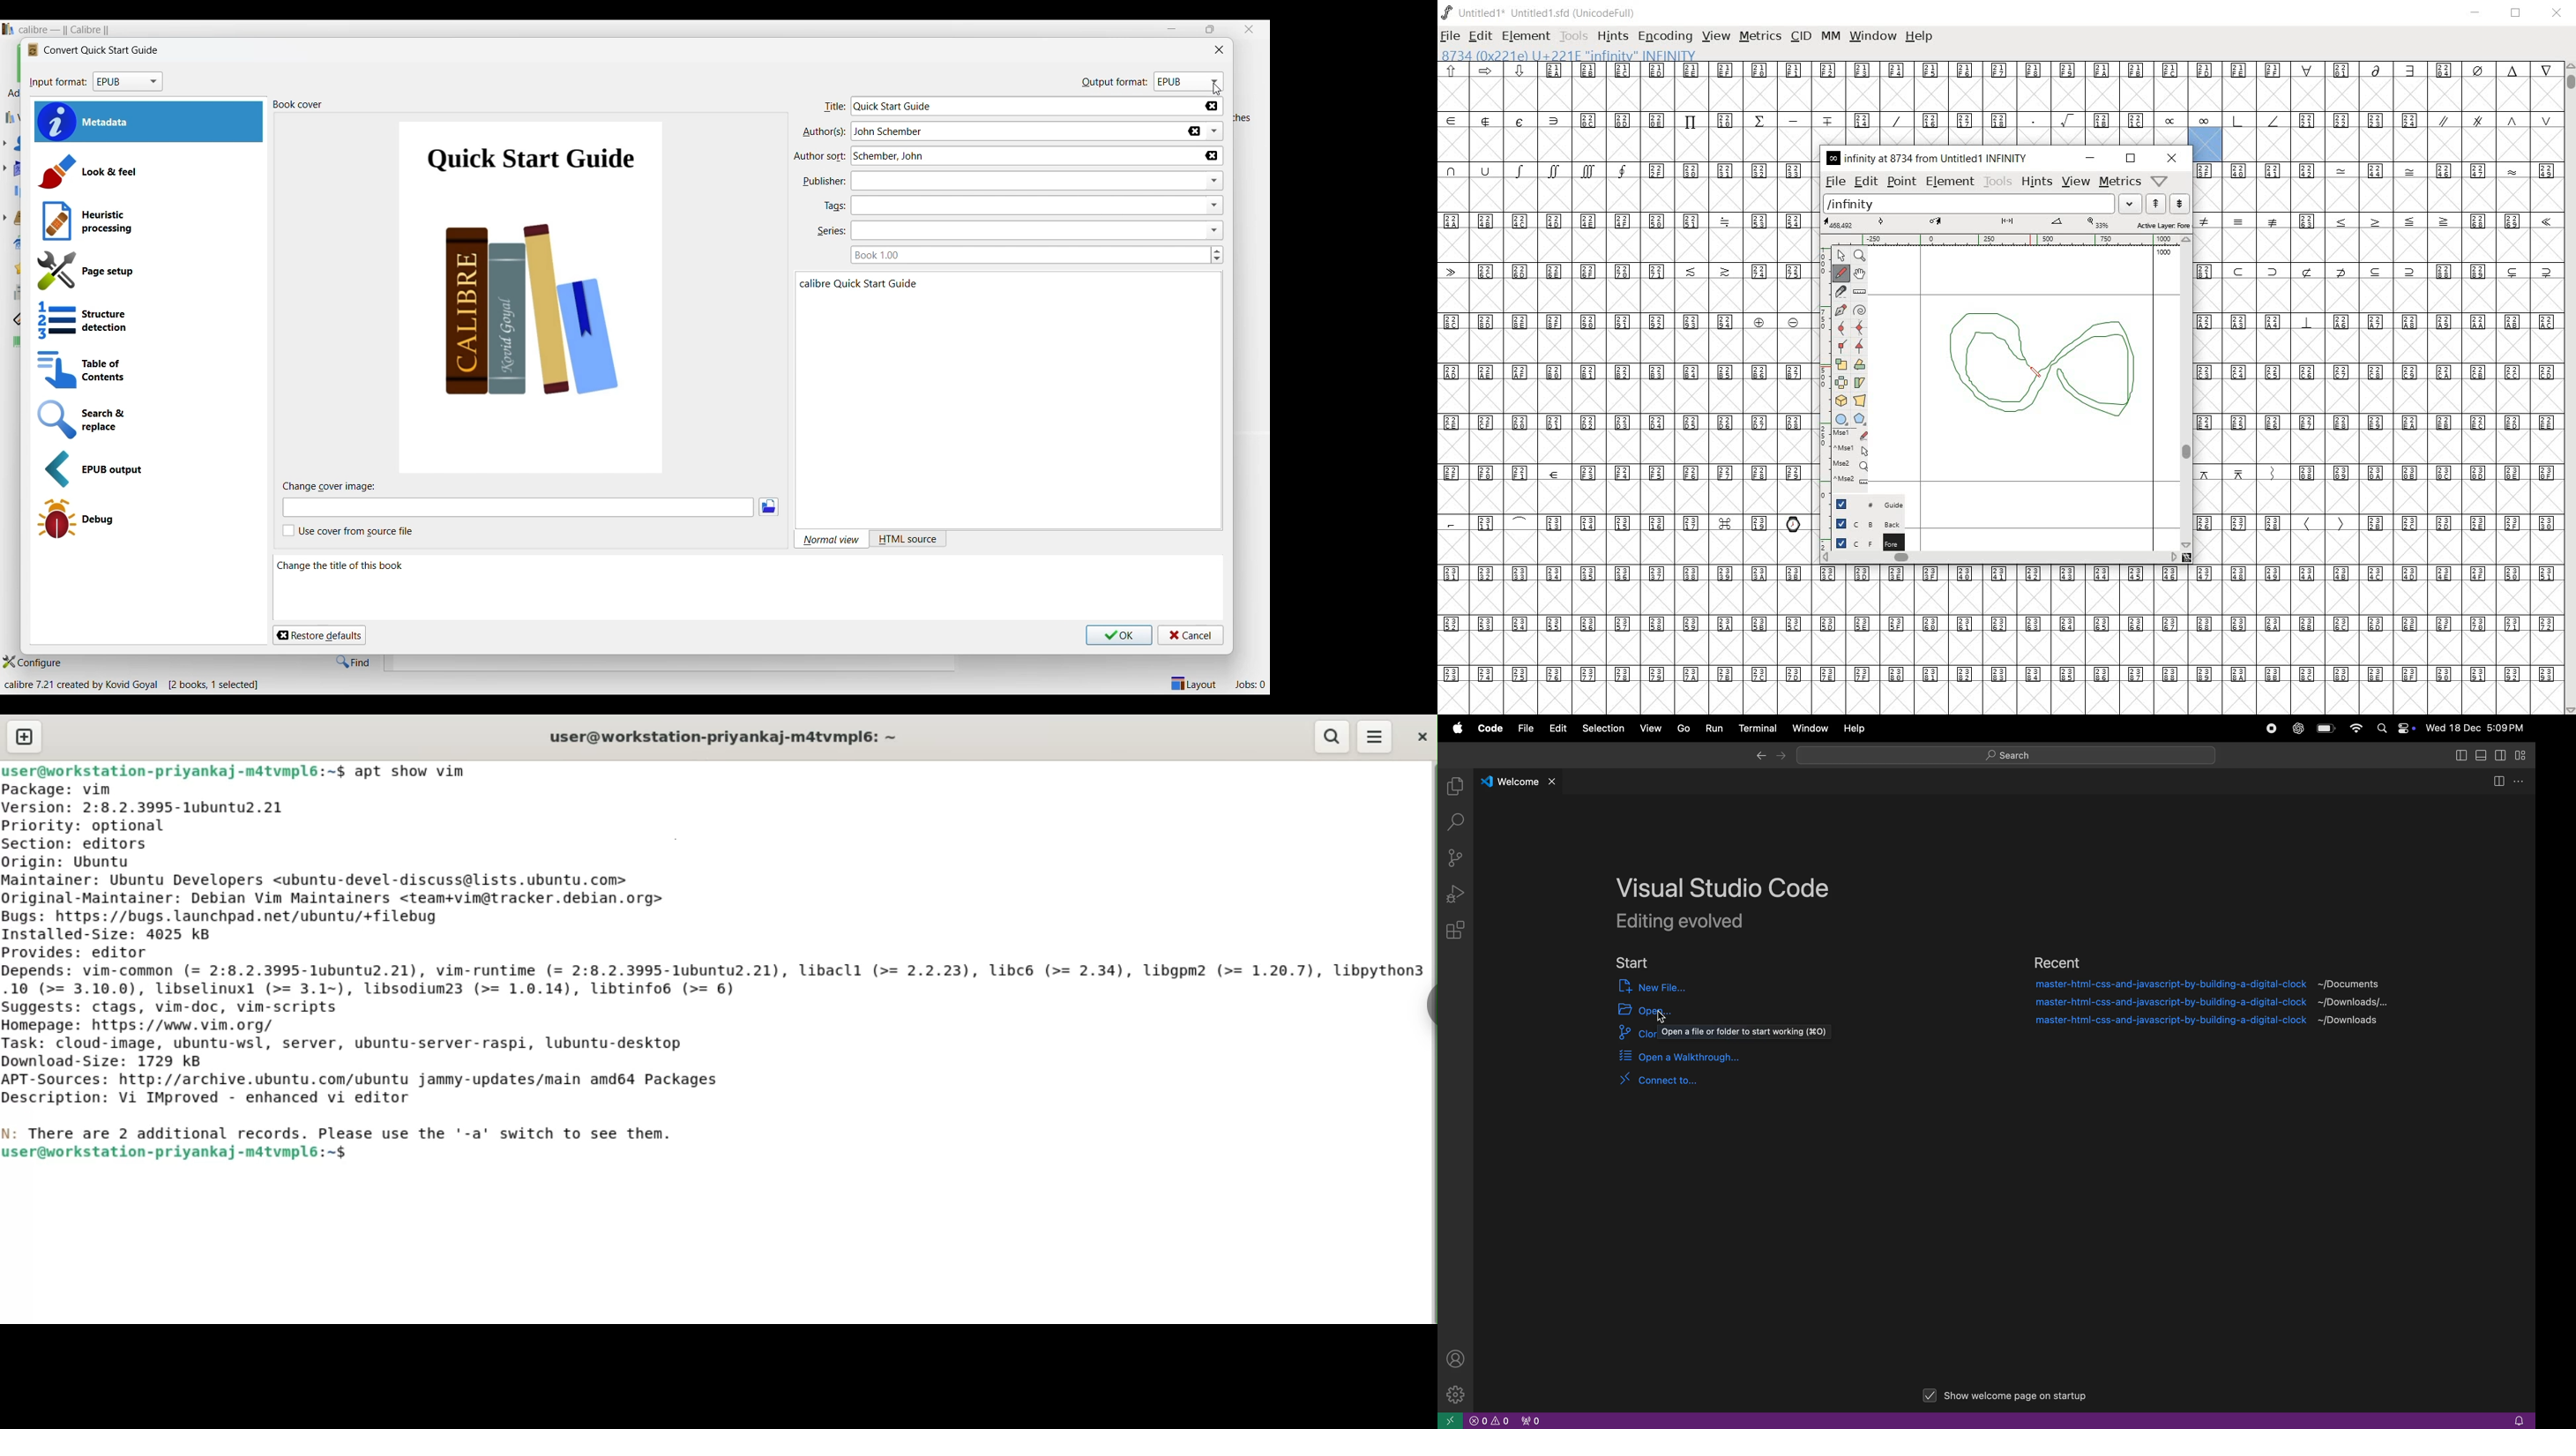 The image size is (2576, 1456). I want to click on polygon or star, so click(1861, 418).